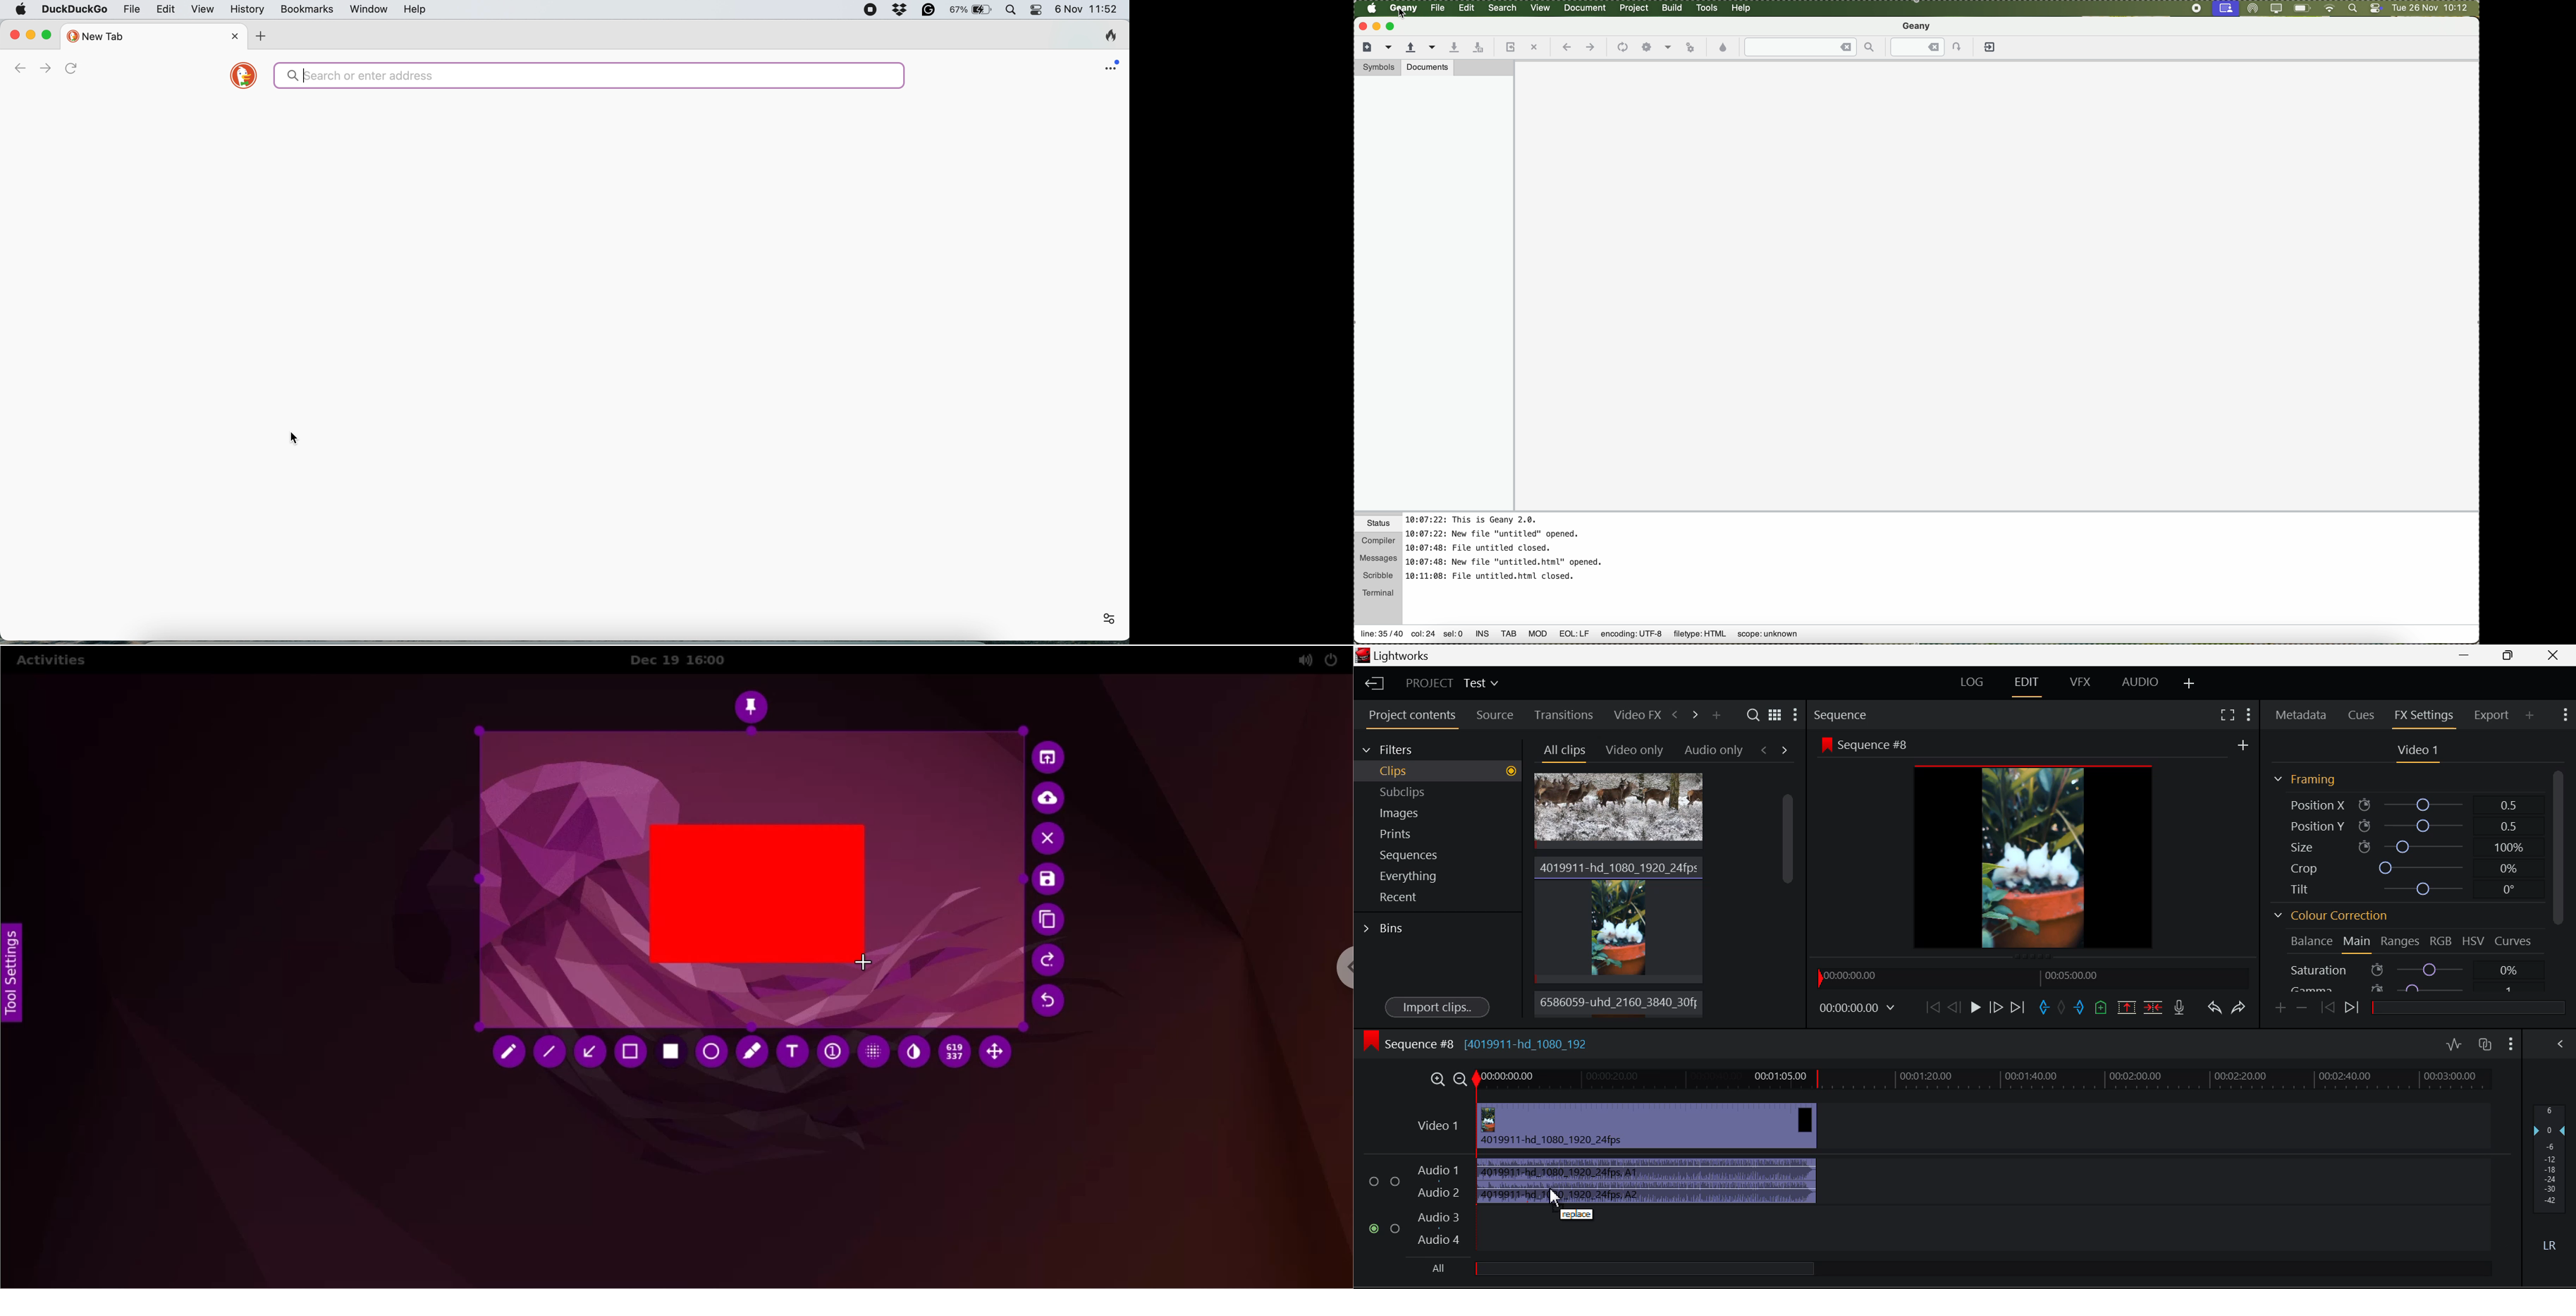 The image size is (2576, 1316). Describe the element at coordinates (300, 438) in the screenshot. I see `cursor` at that location.